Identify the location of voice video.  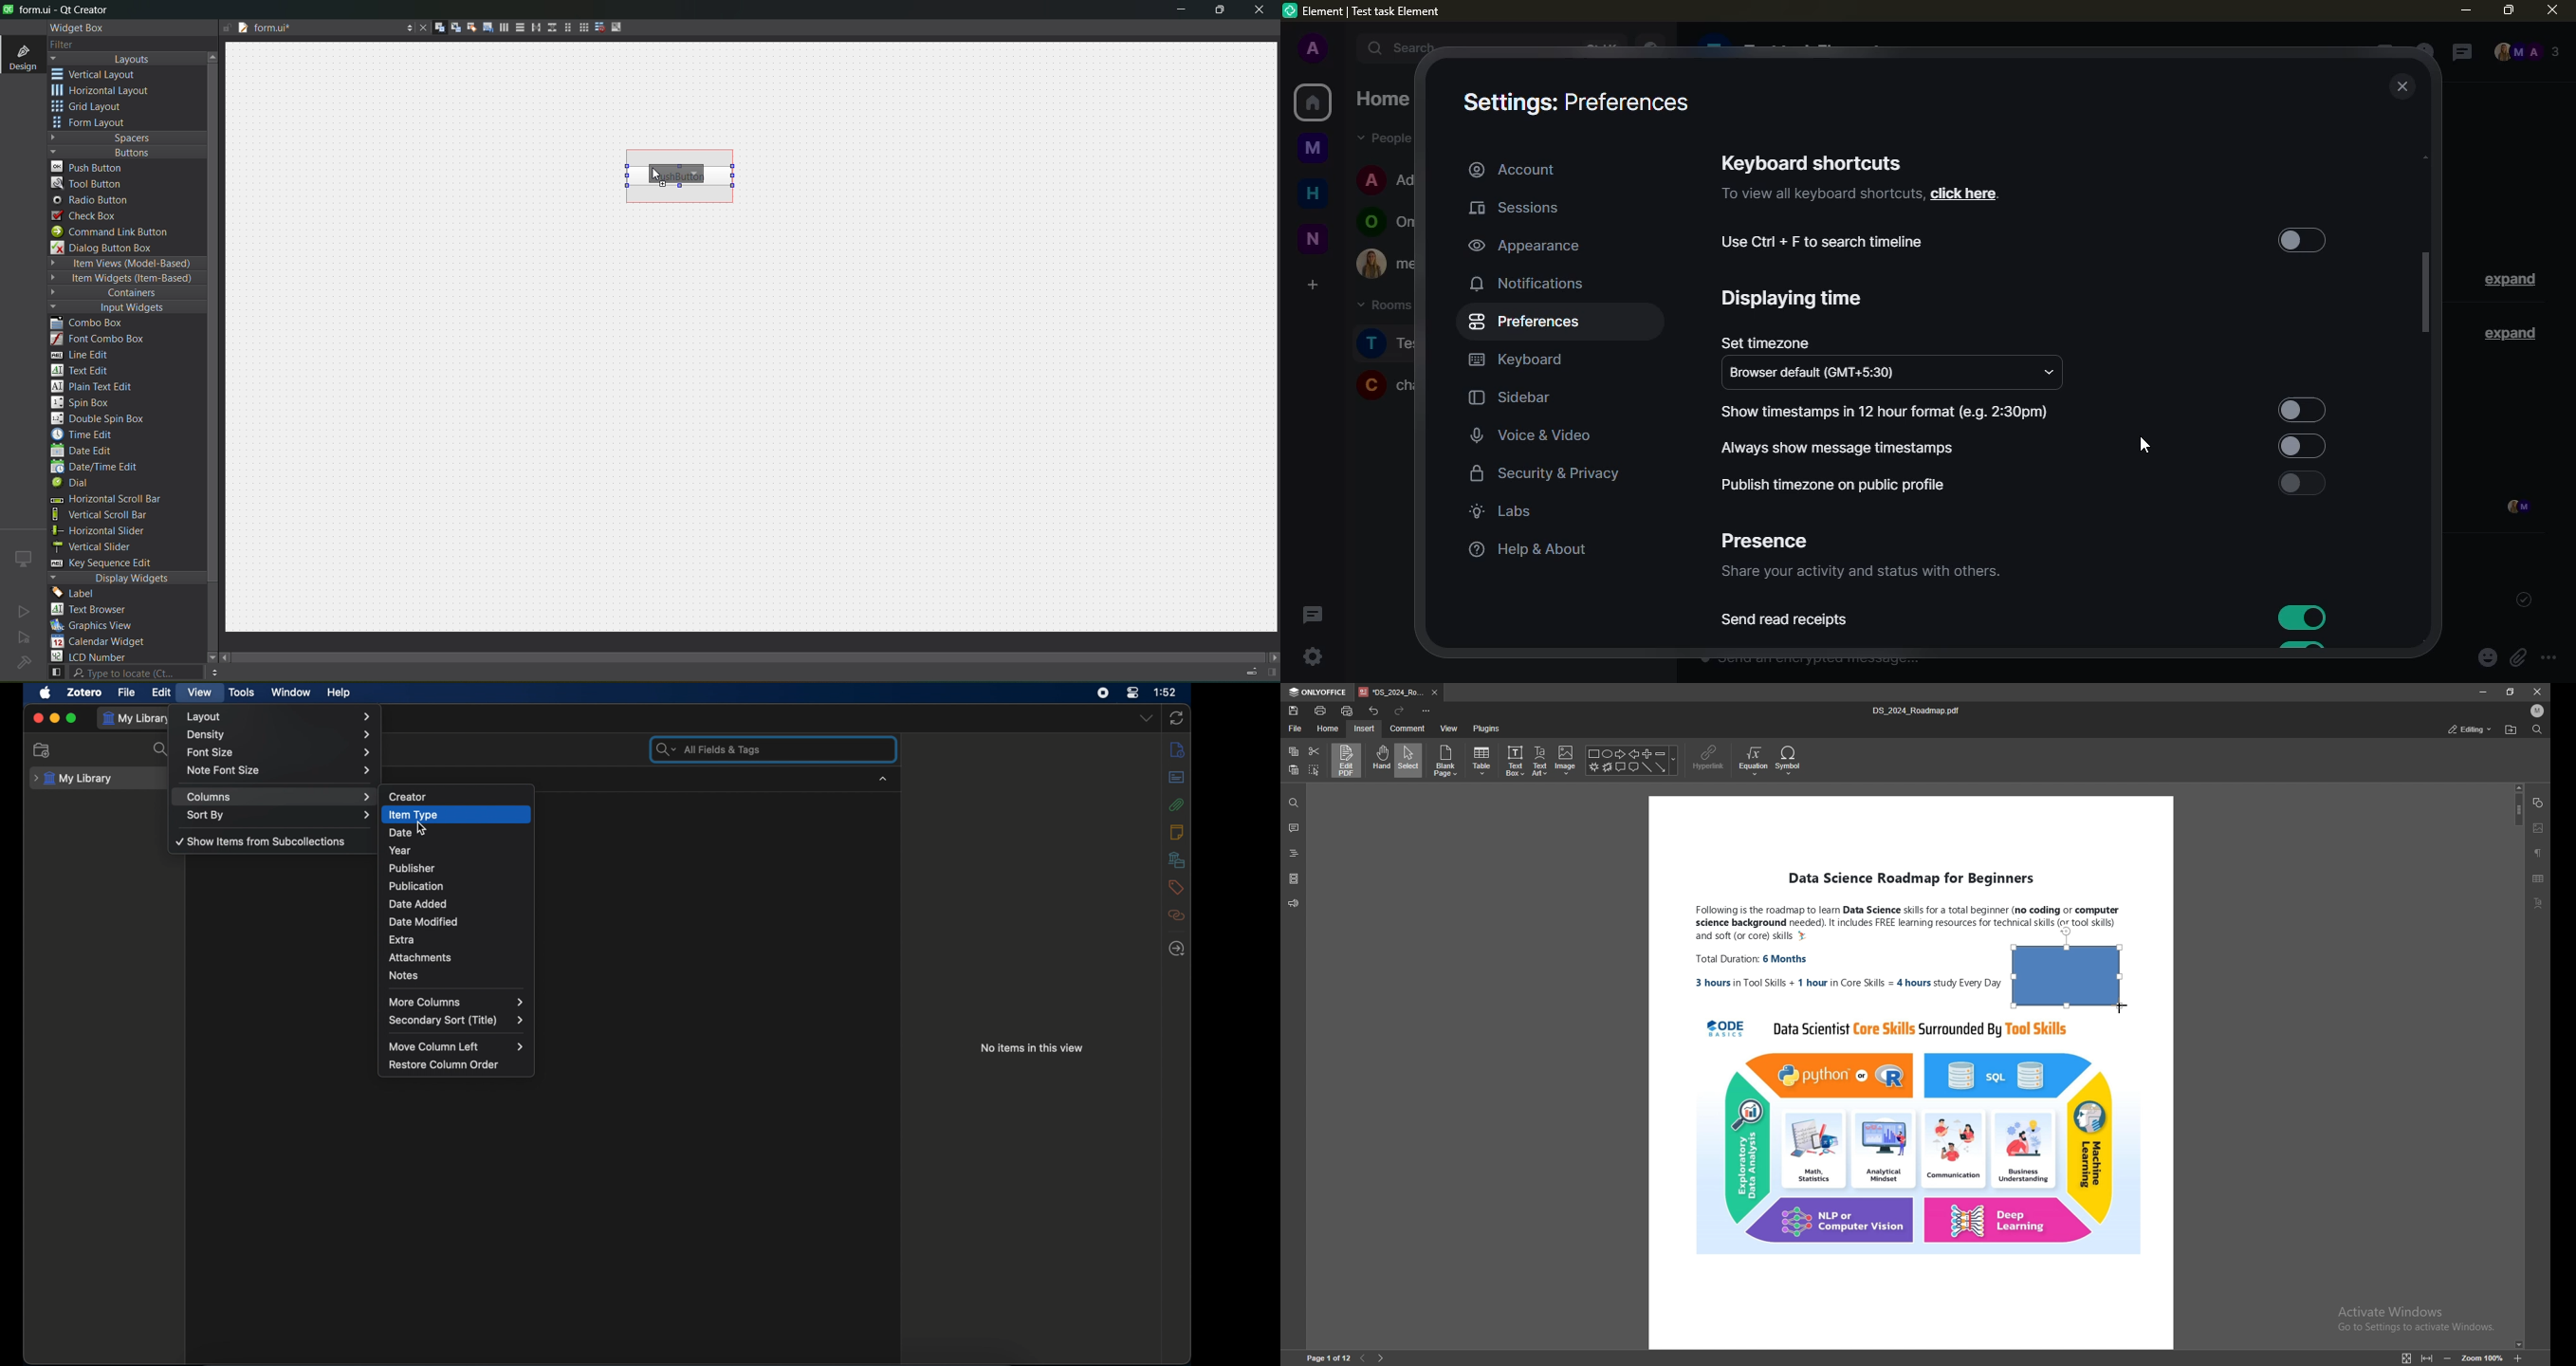
(1544, 434).